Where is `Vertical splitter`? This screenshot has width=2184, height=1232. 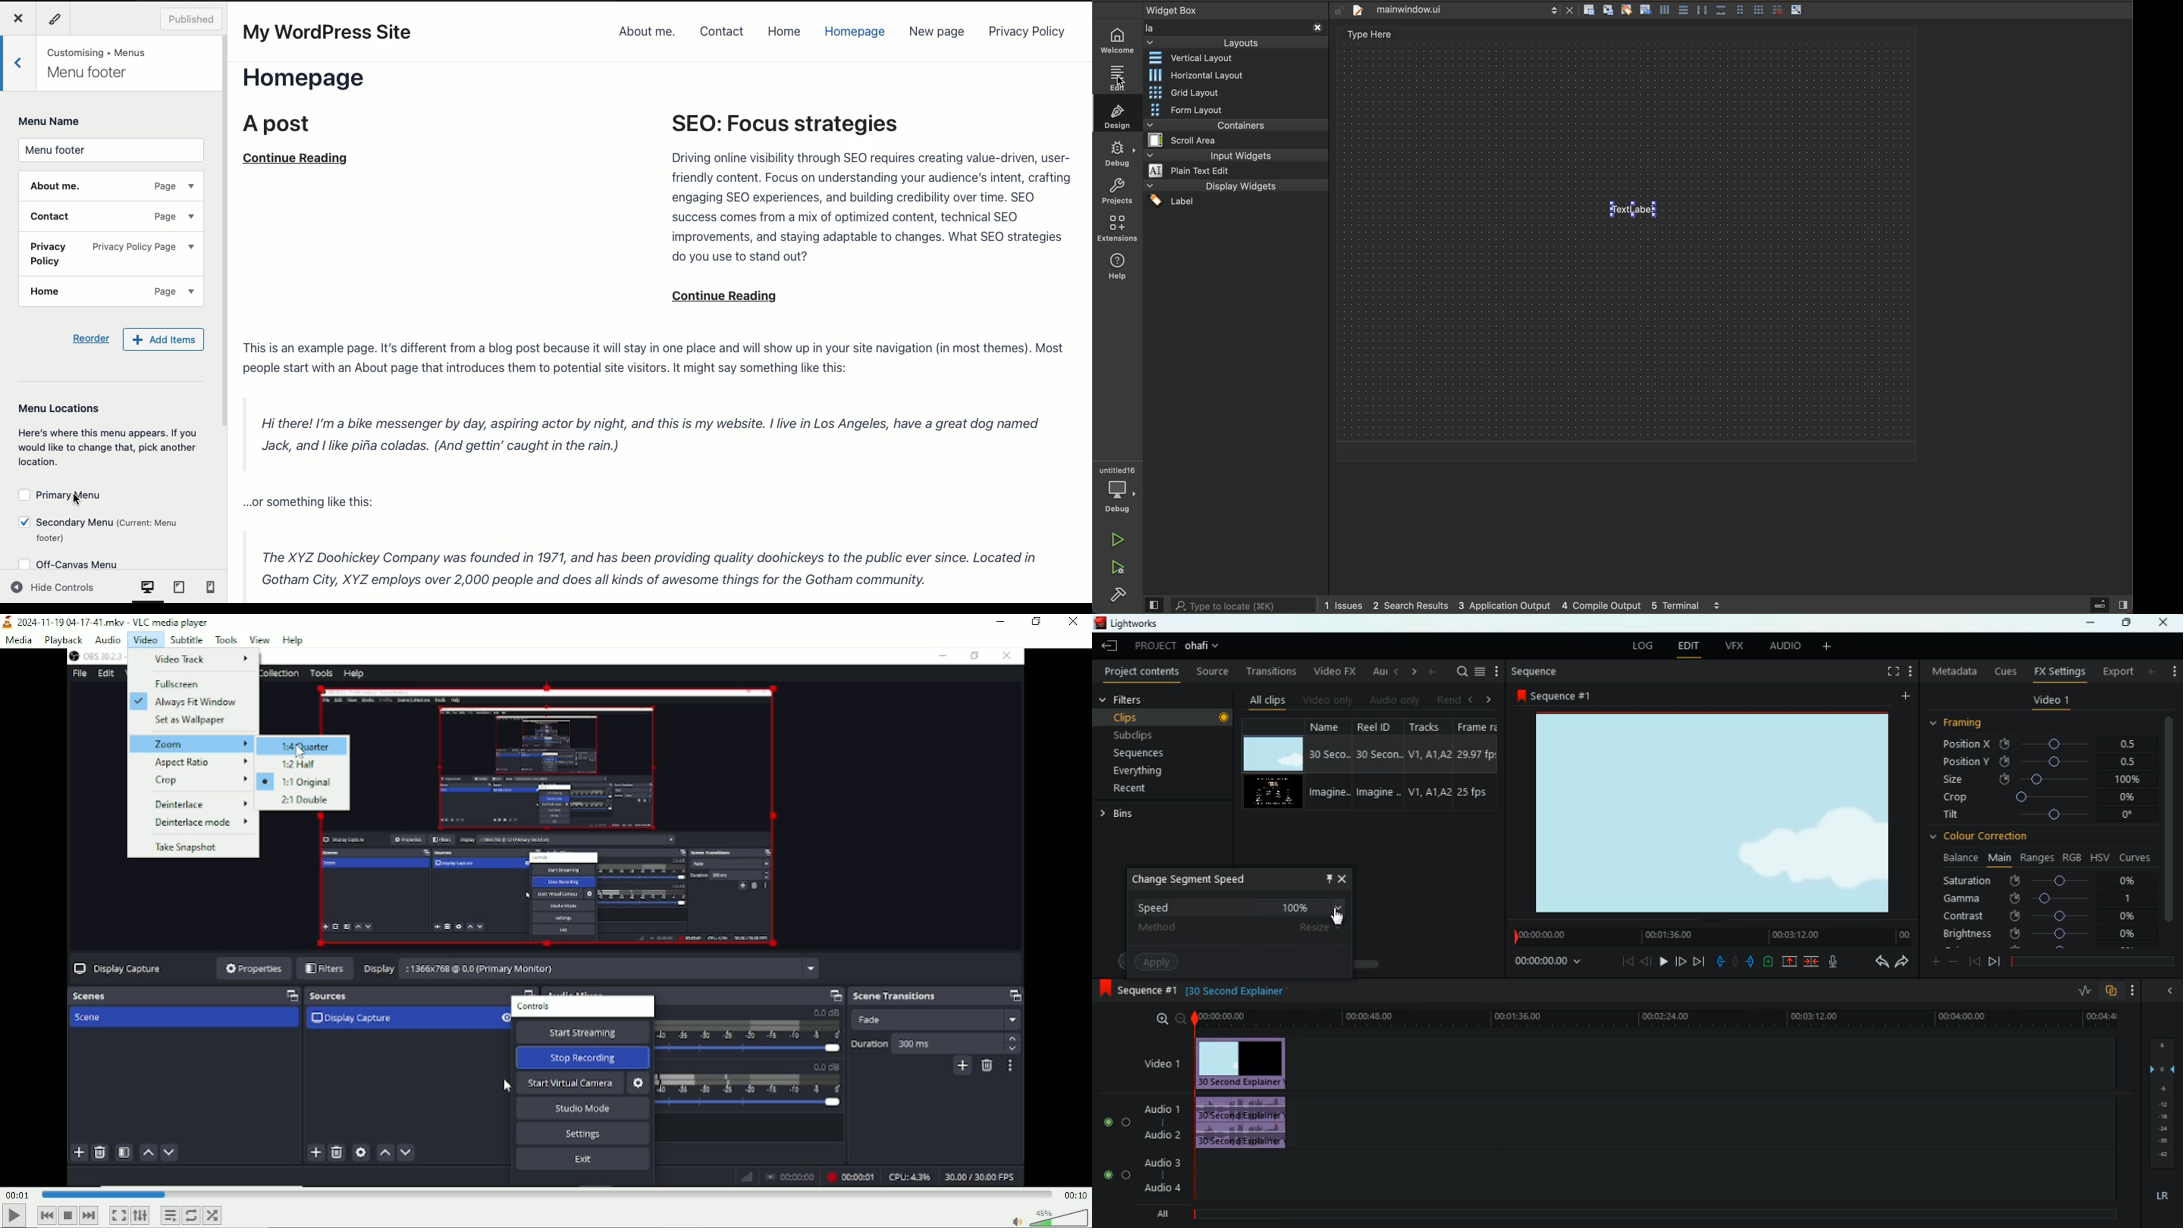 Vertical splitter is located at coordinates (1723, 11).